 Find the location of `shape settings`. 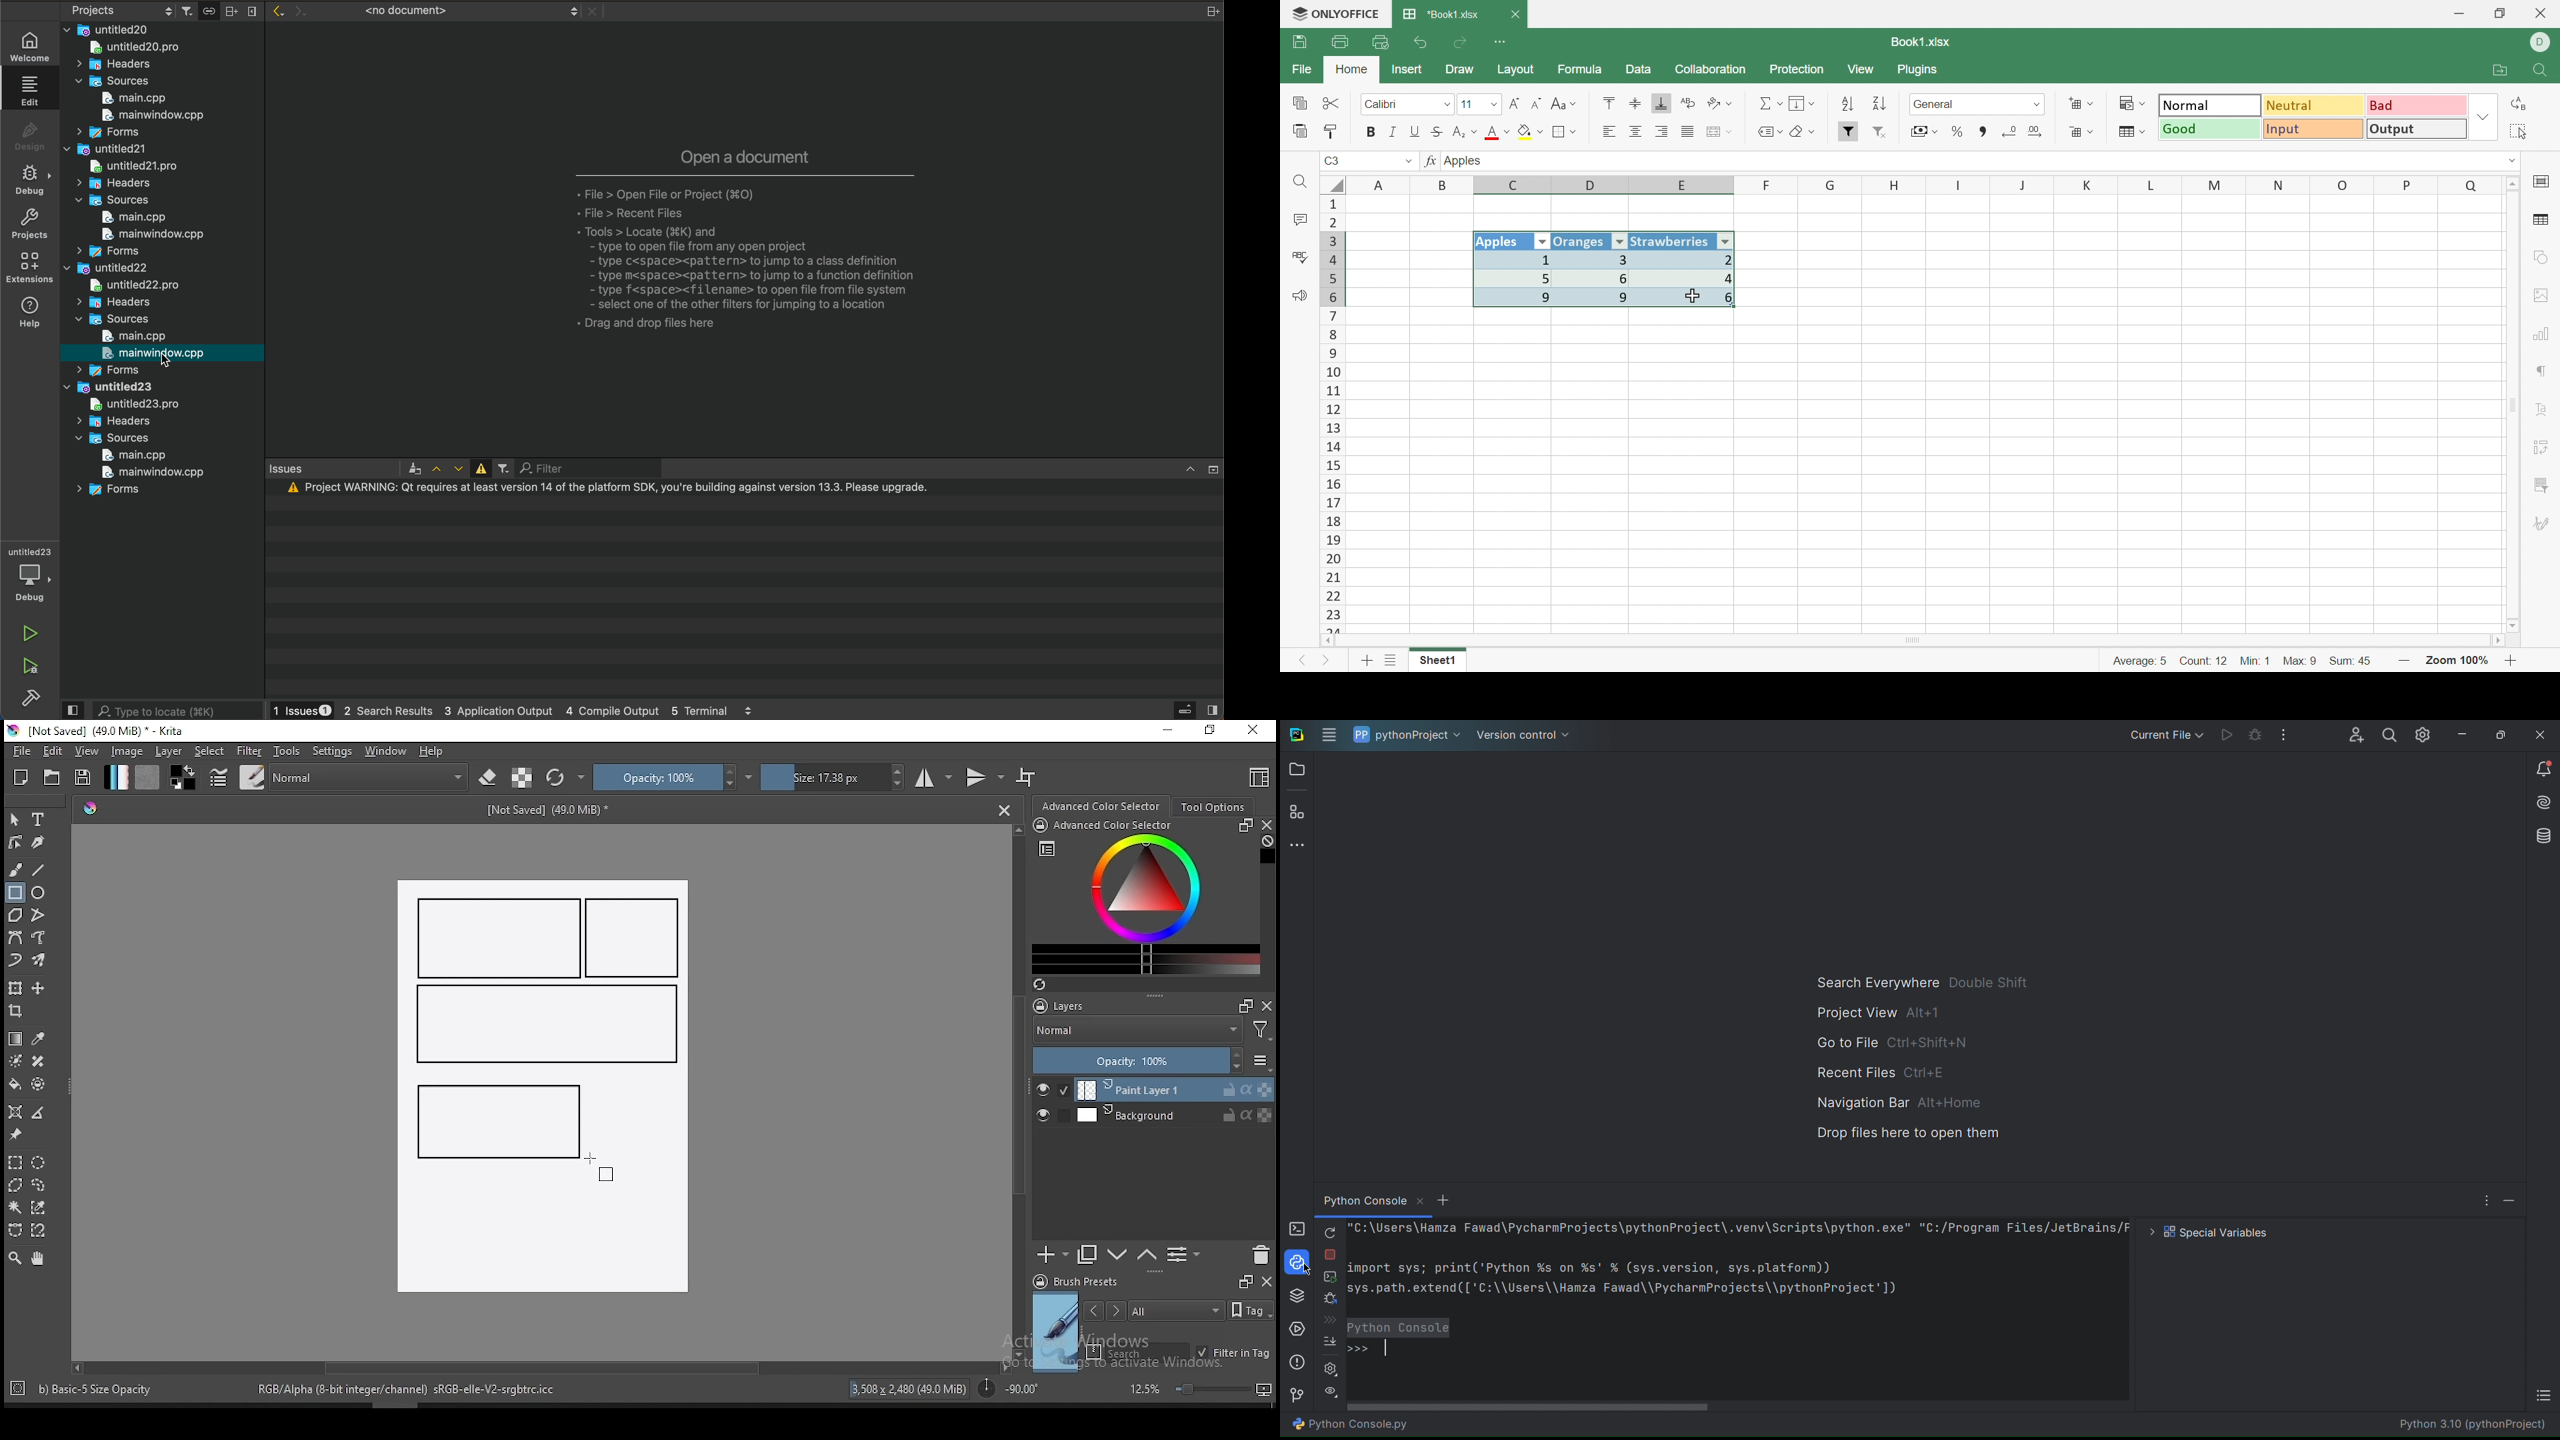

shape settings is located at coordinates (2539, 257).